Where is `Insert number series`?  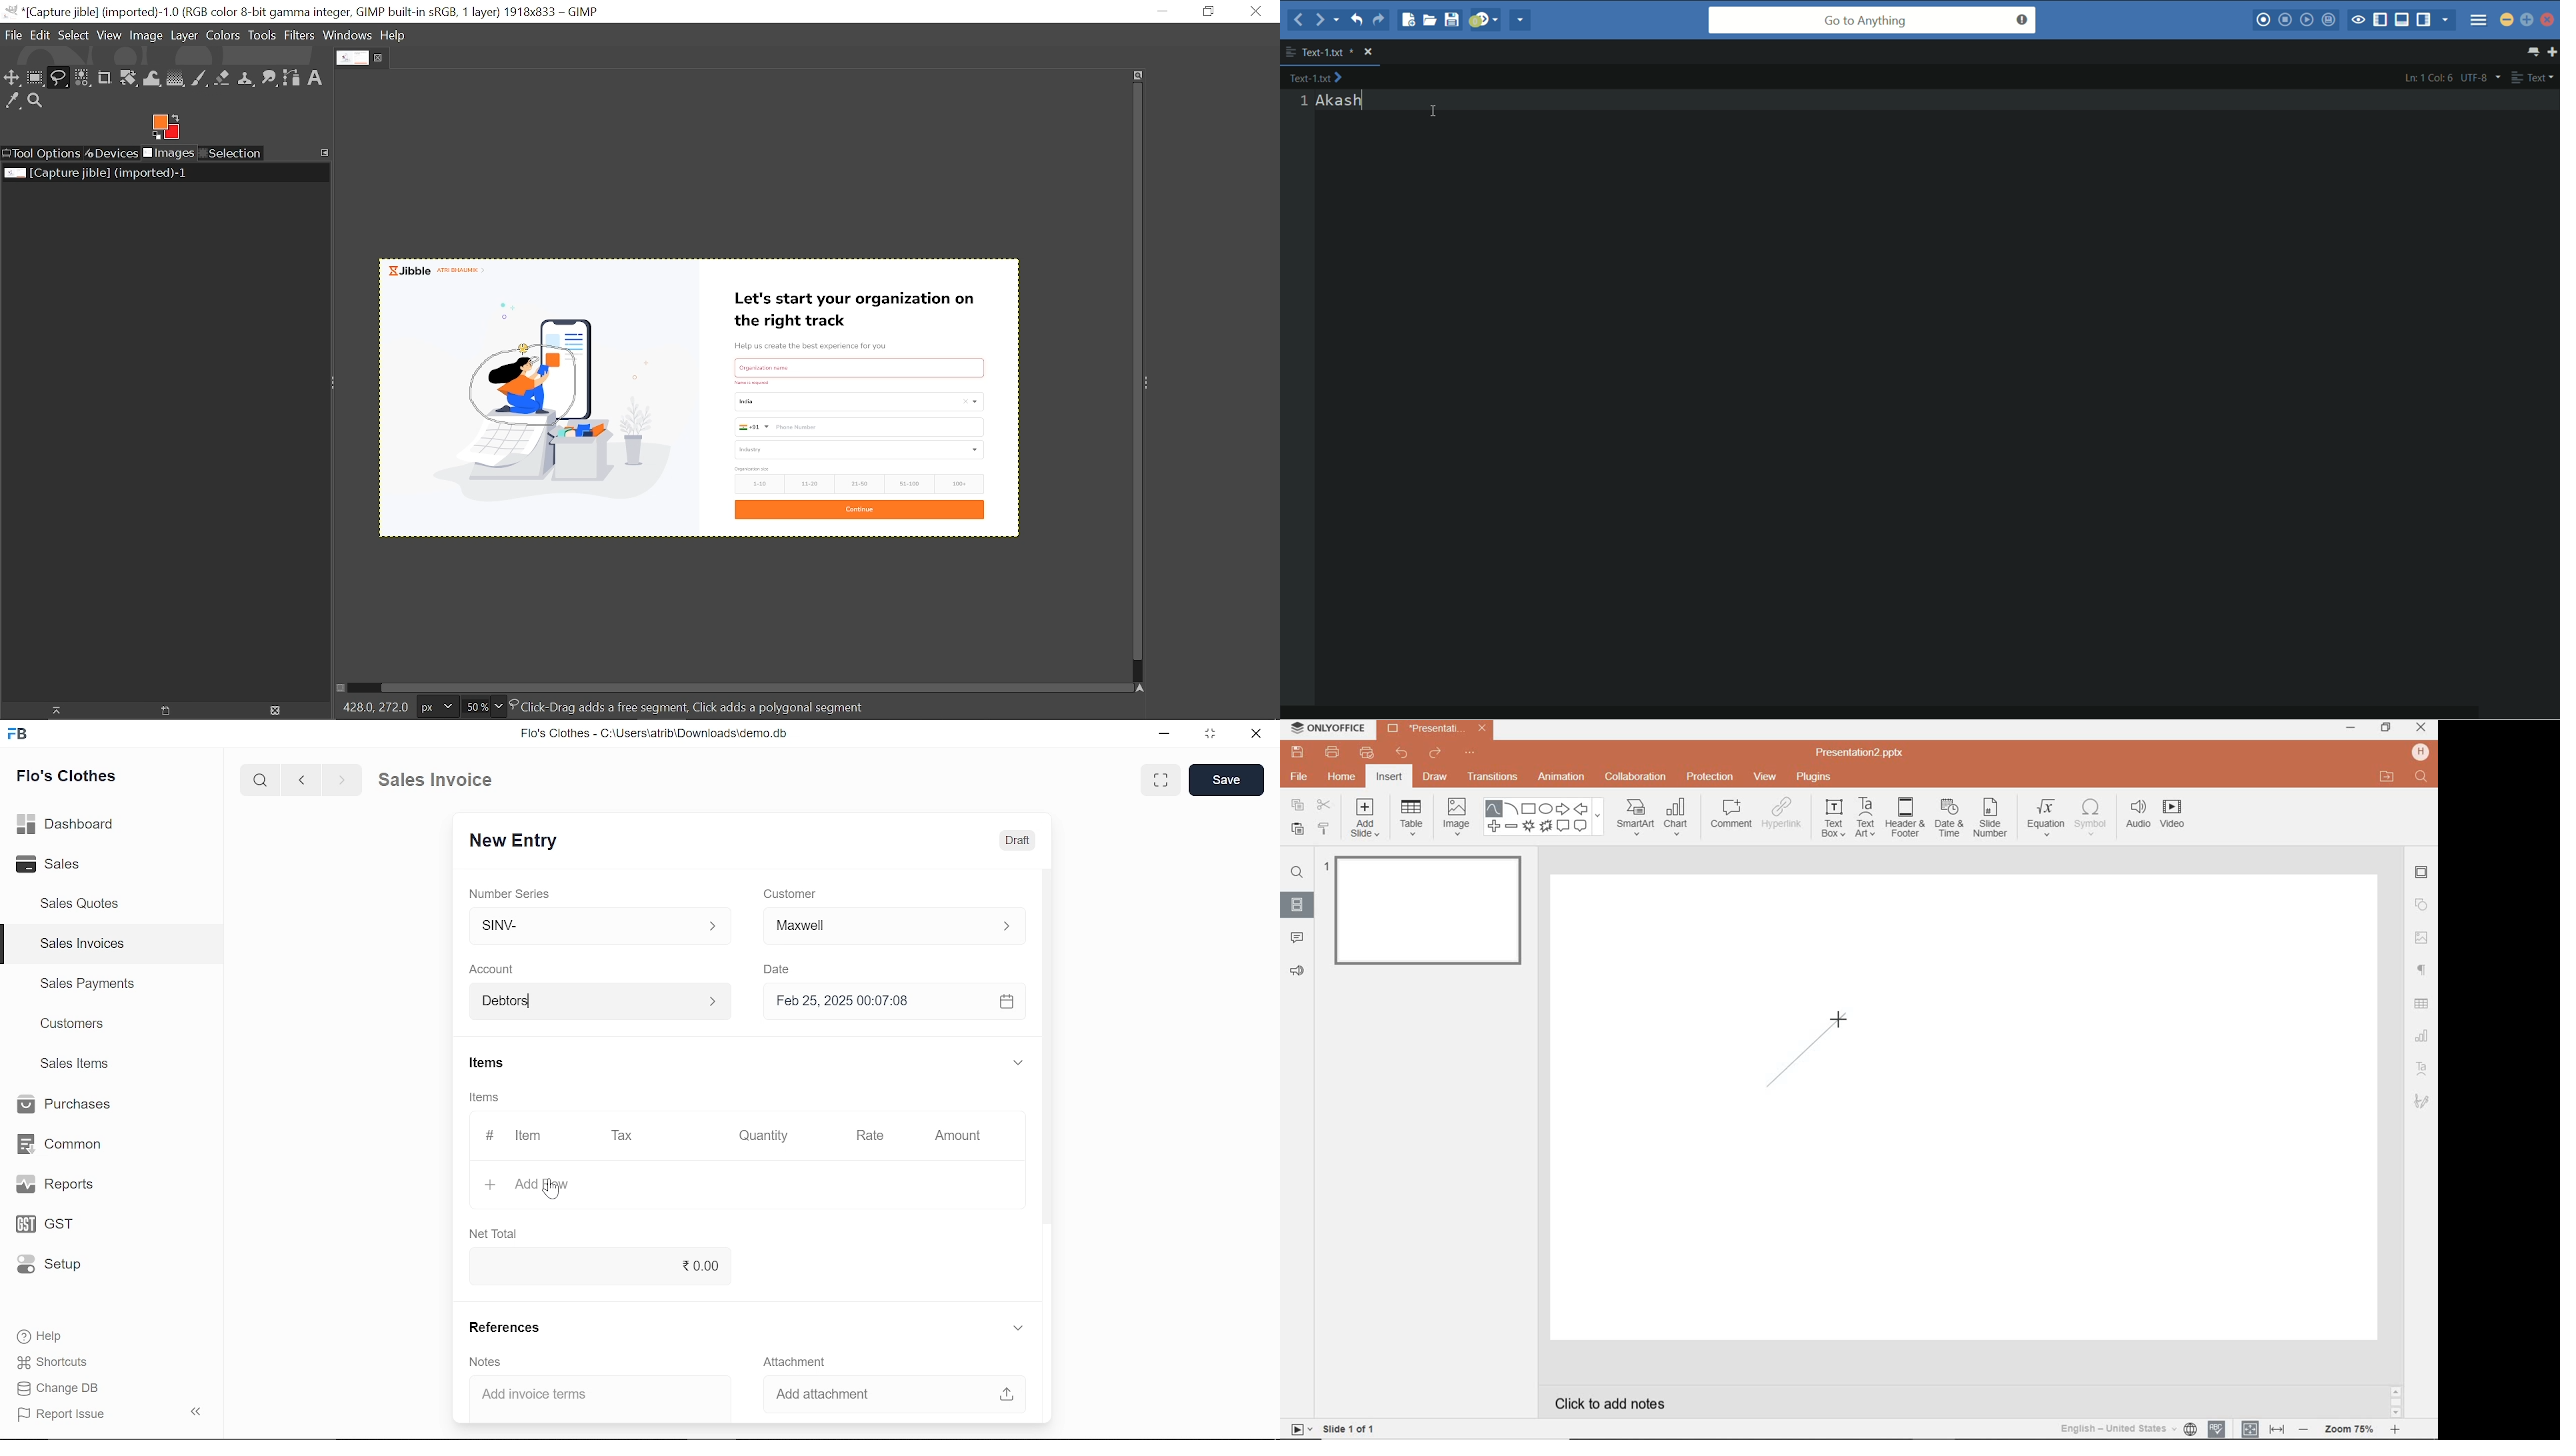 Insert number series is located at coordinates (601, 923).